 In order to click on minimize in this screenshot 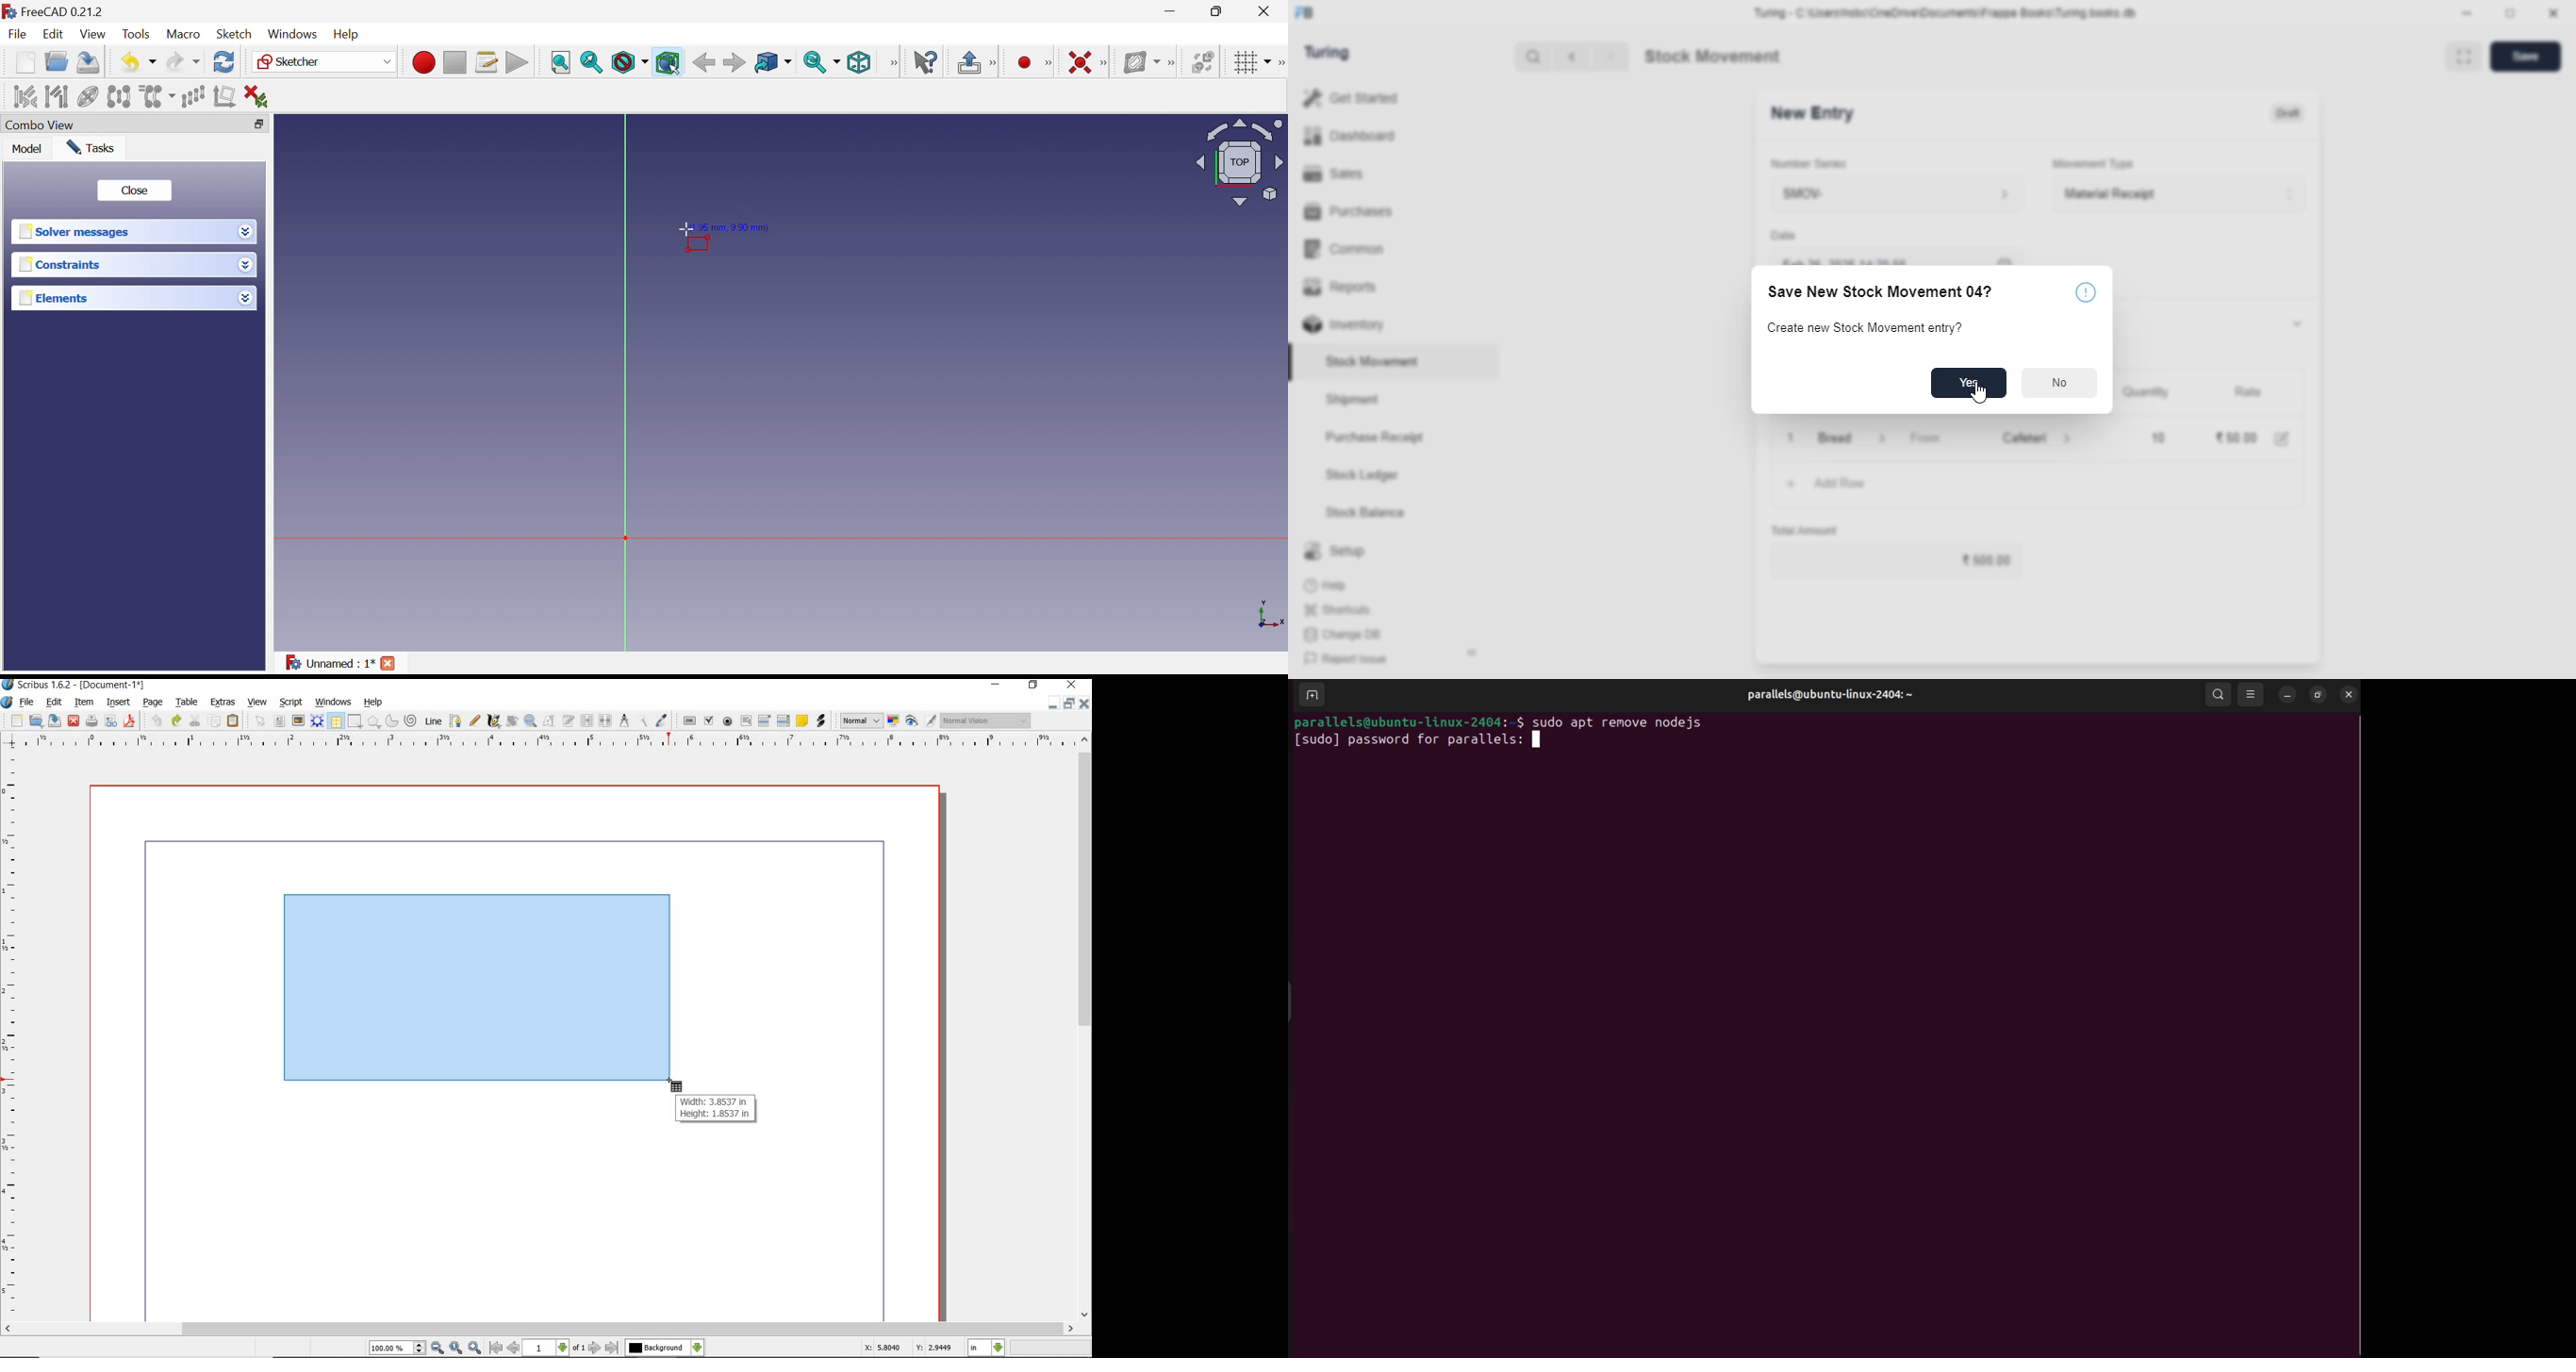, I will do `click(2467, 14)`.